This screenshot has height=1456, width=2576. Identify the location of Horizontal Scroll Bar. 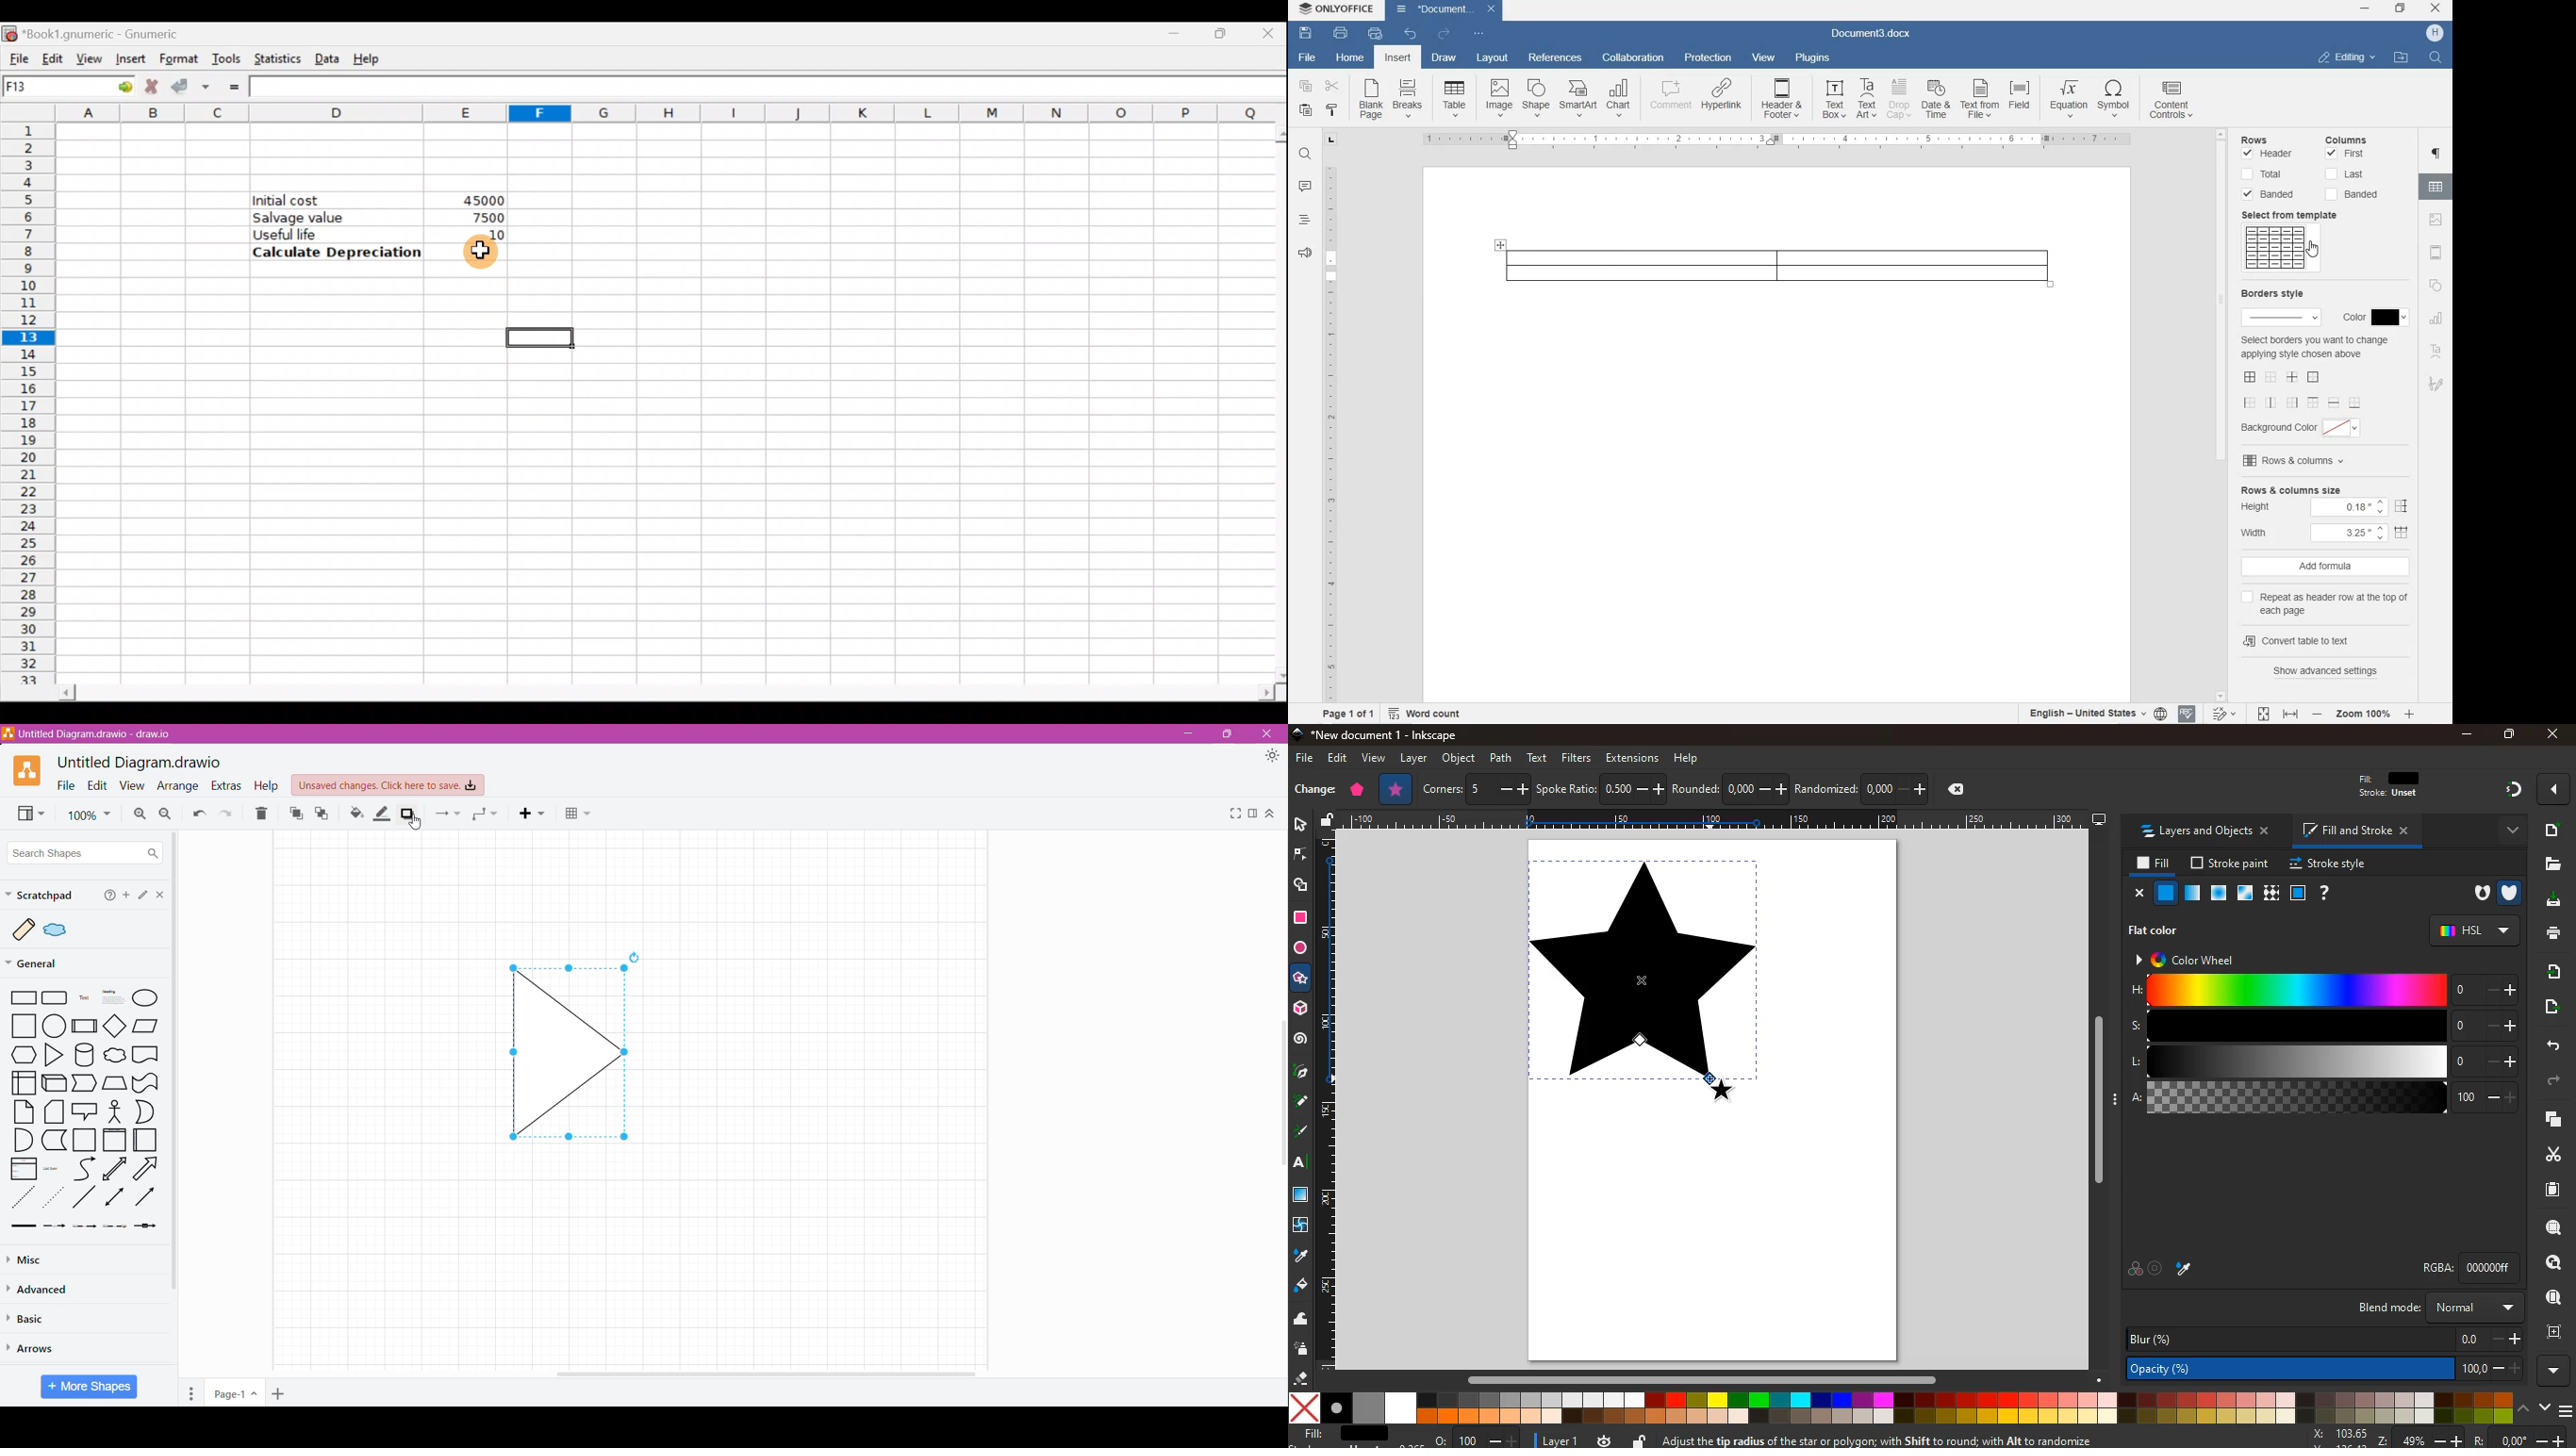
(770, 1372).